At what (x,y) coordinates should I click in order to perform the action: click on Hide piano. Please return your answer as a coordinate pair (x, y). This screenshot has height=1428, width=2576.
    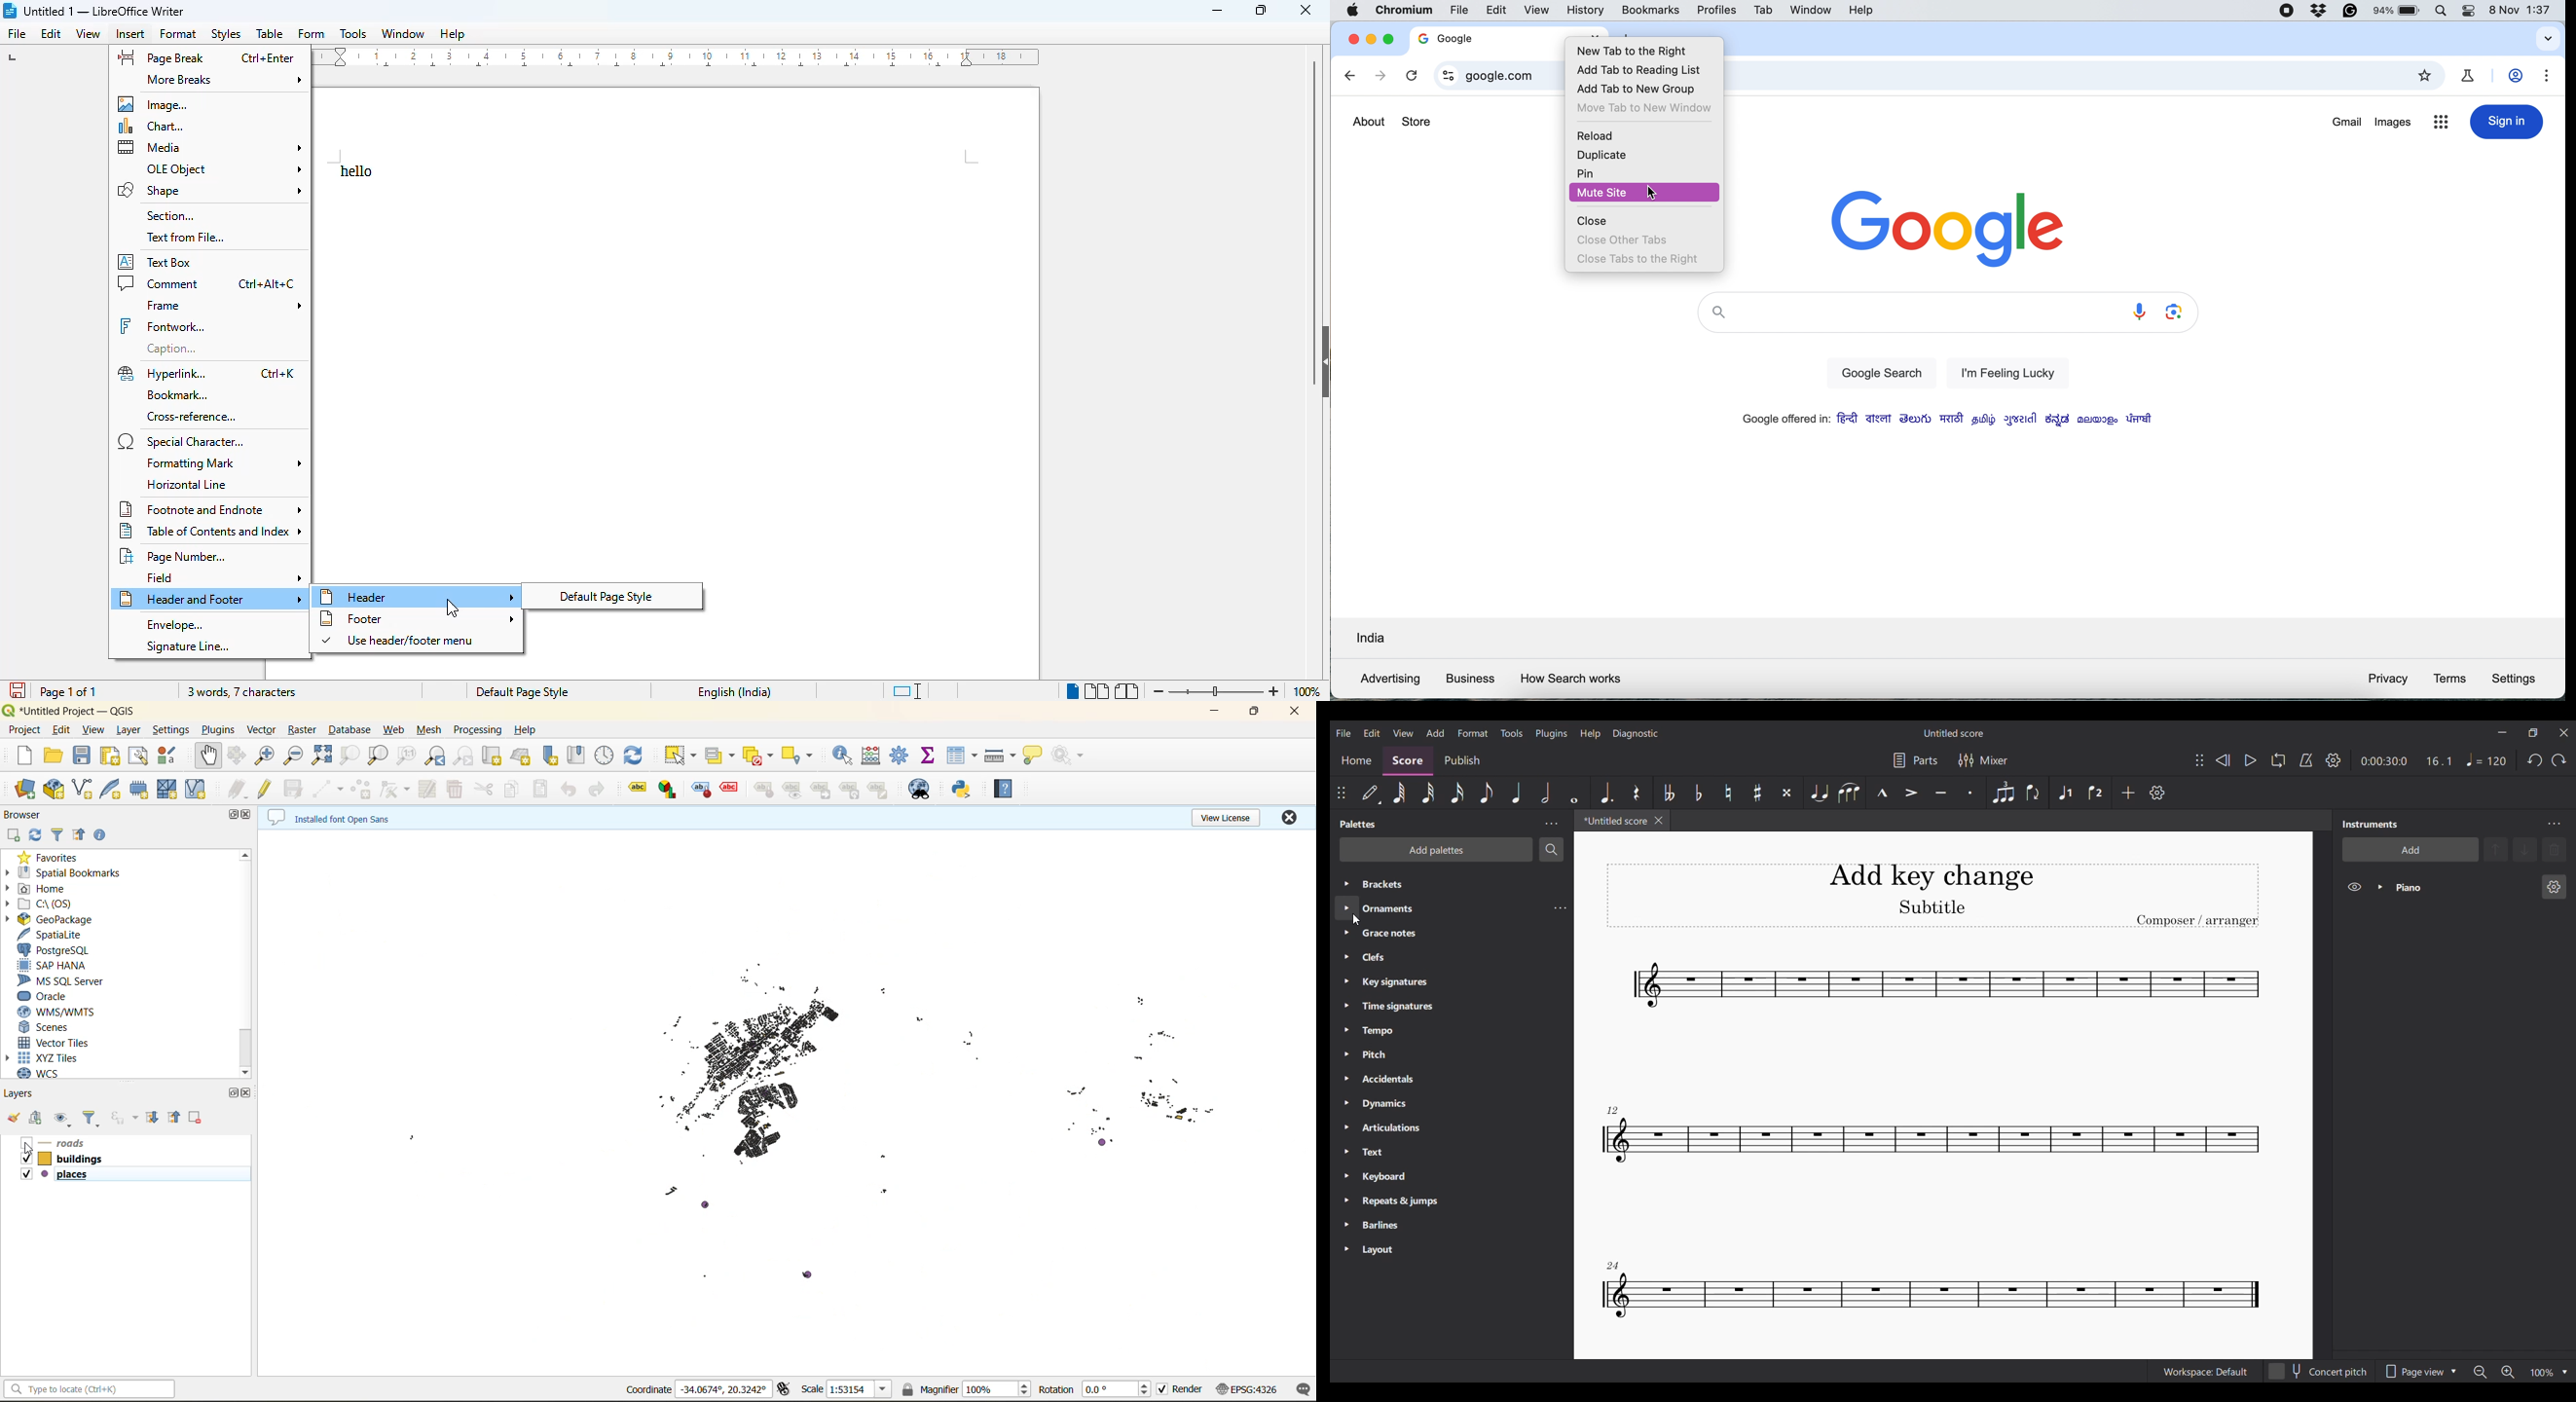
    Looking at the image, I should click on (2355, 887).